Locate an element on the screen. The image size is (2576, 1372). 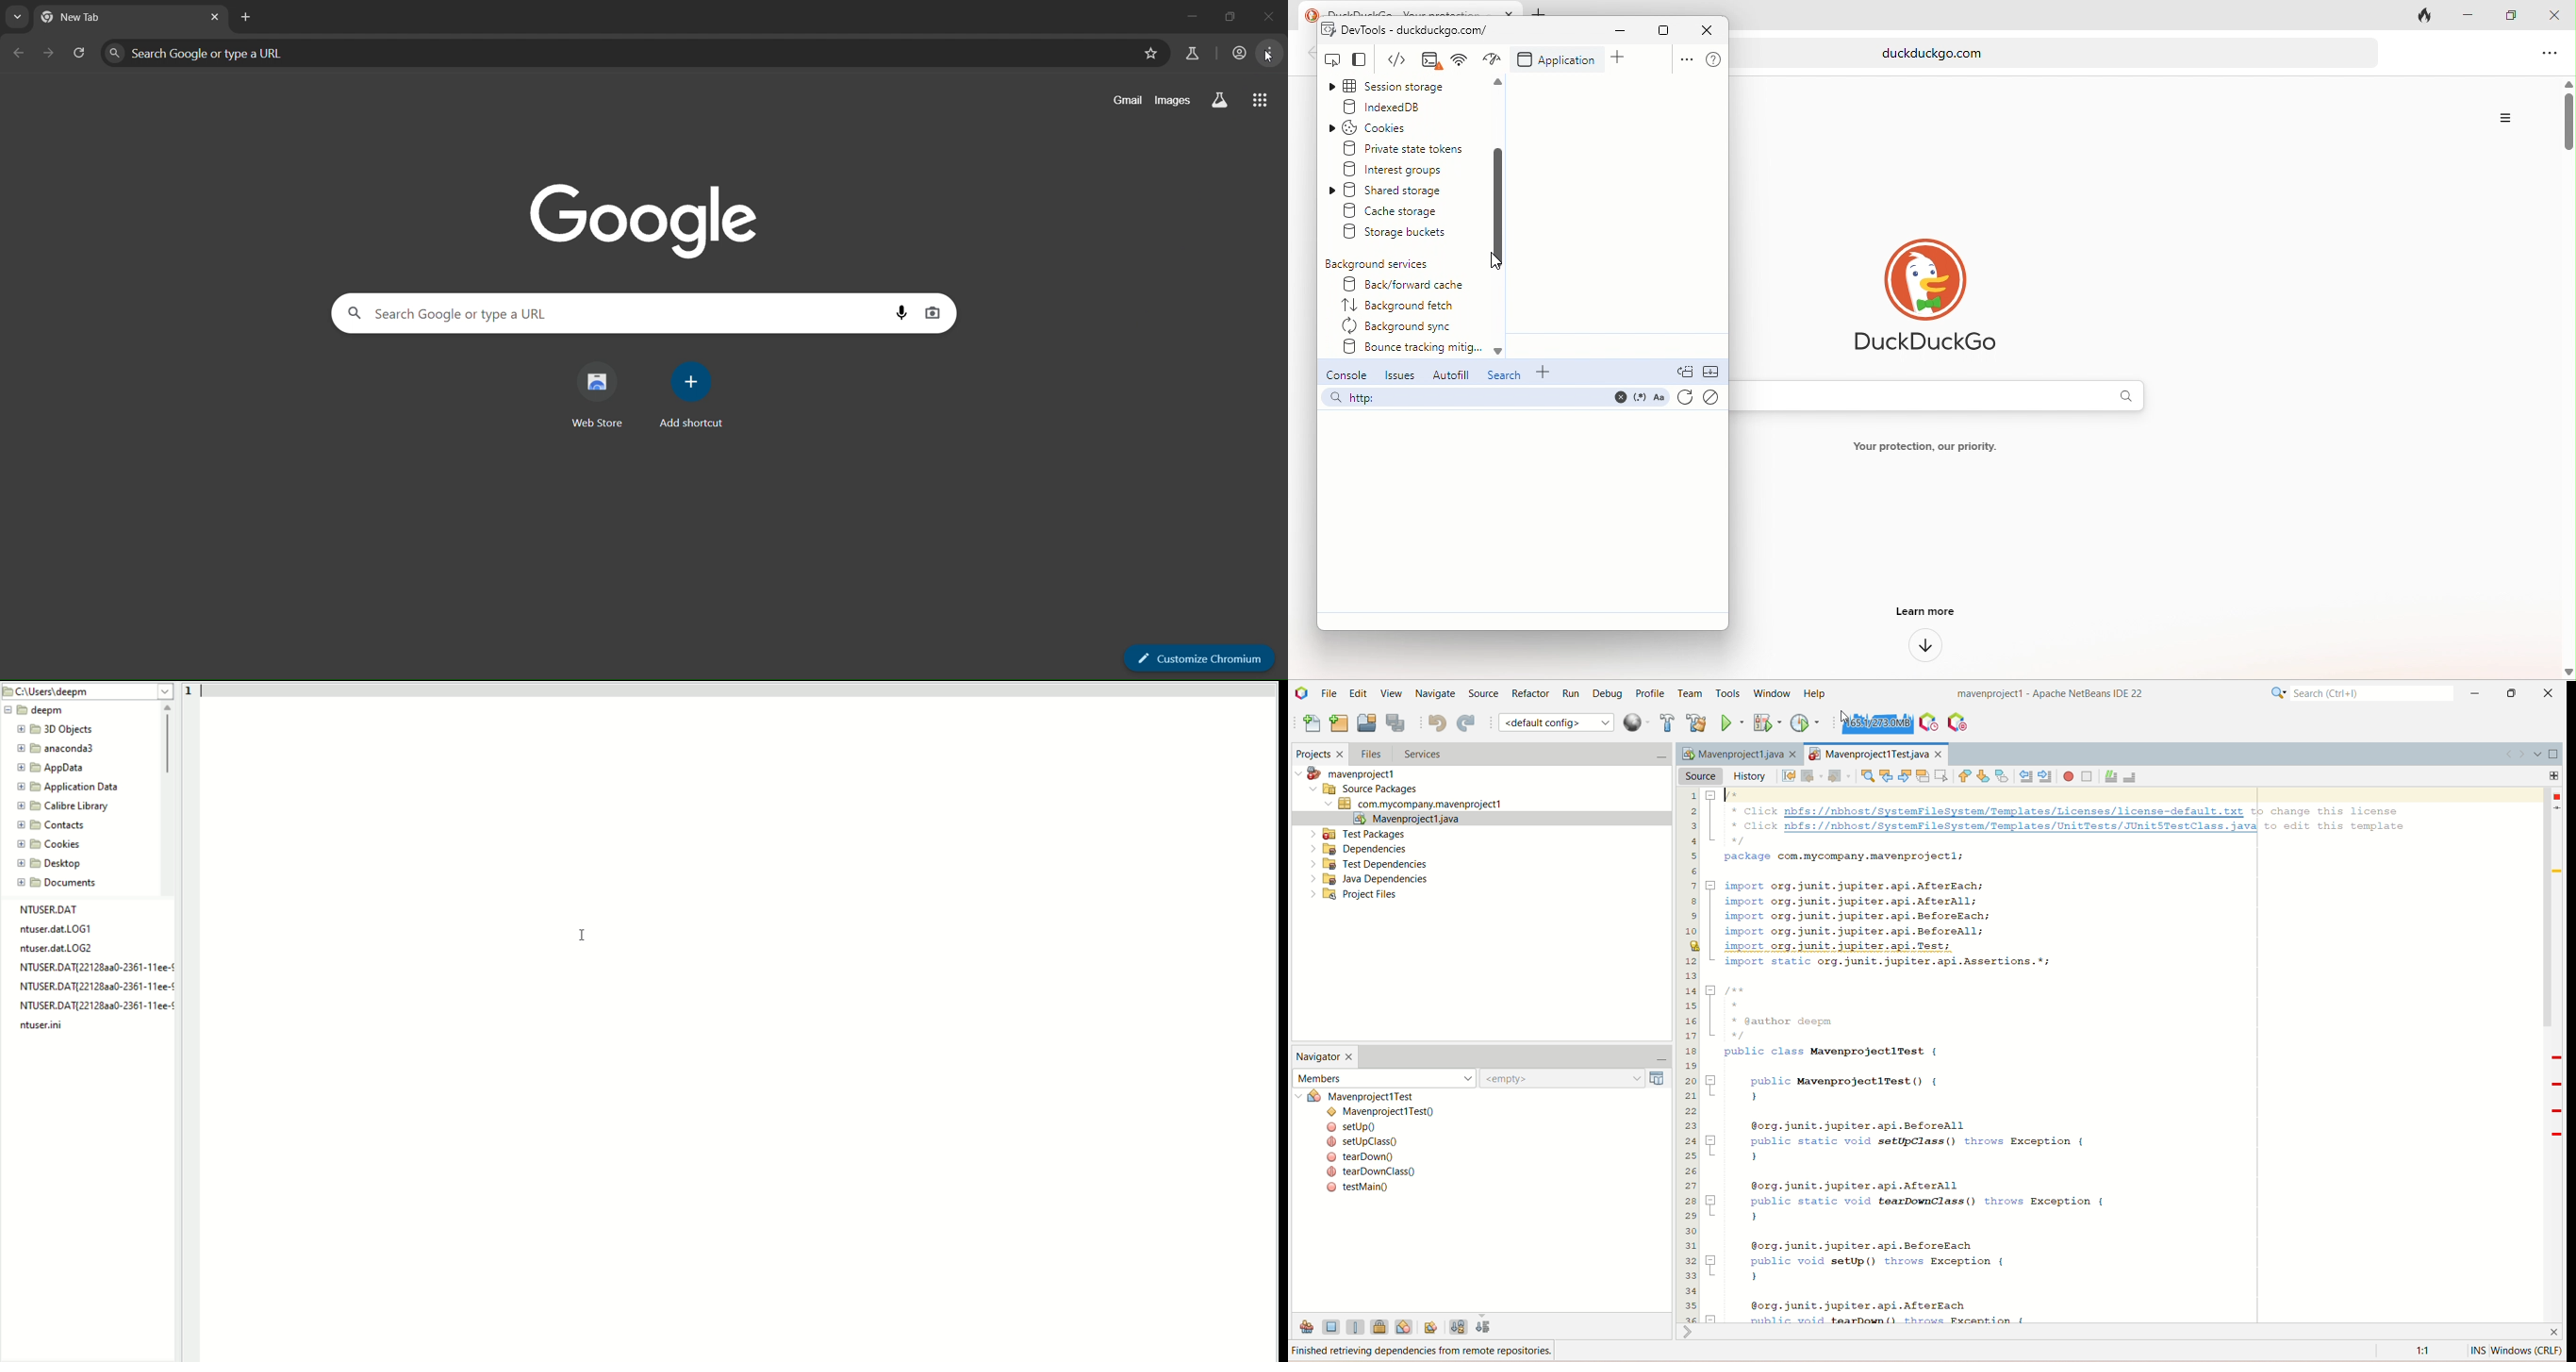
run is located at coordinates (1571, 694).